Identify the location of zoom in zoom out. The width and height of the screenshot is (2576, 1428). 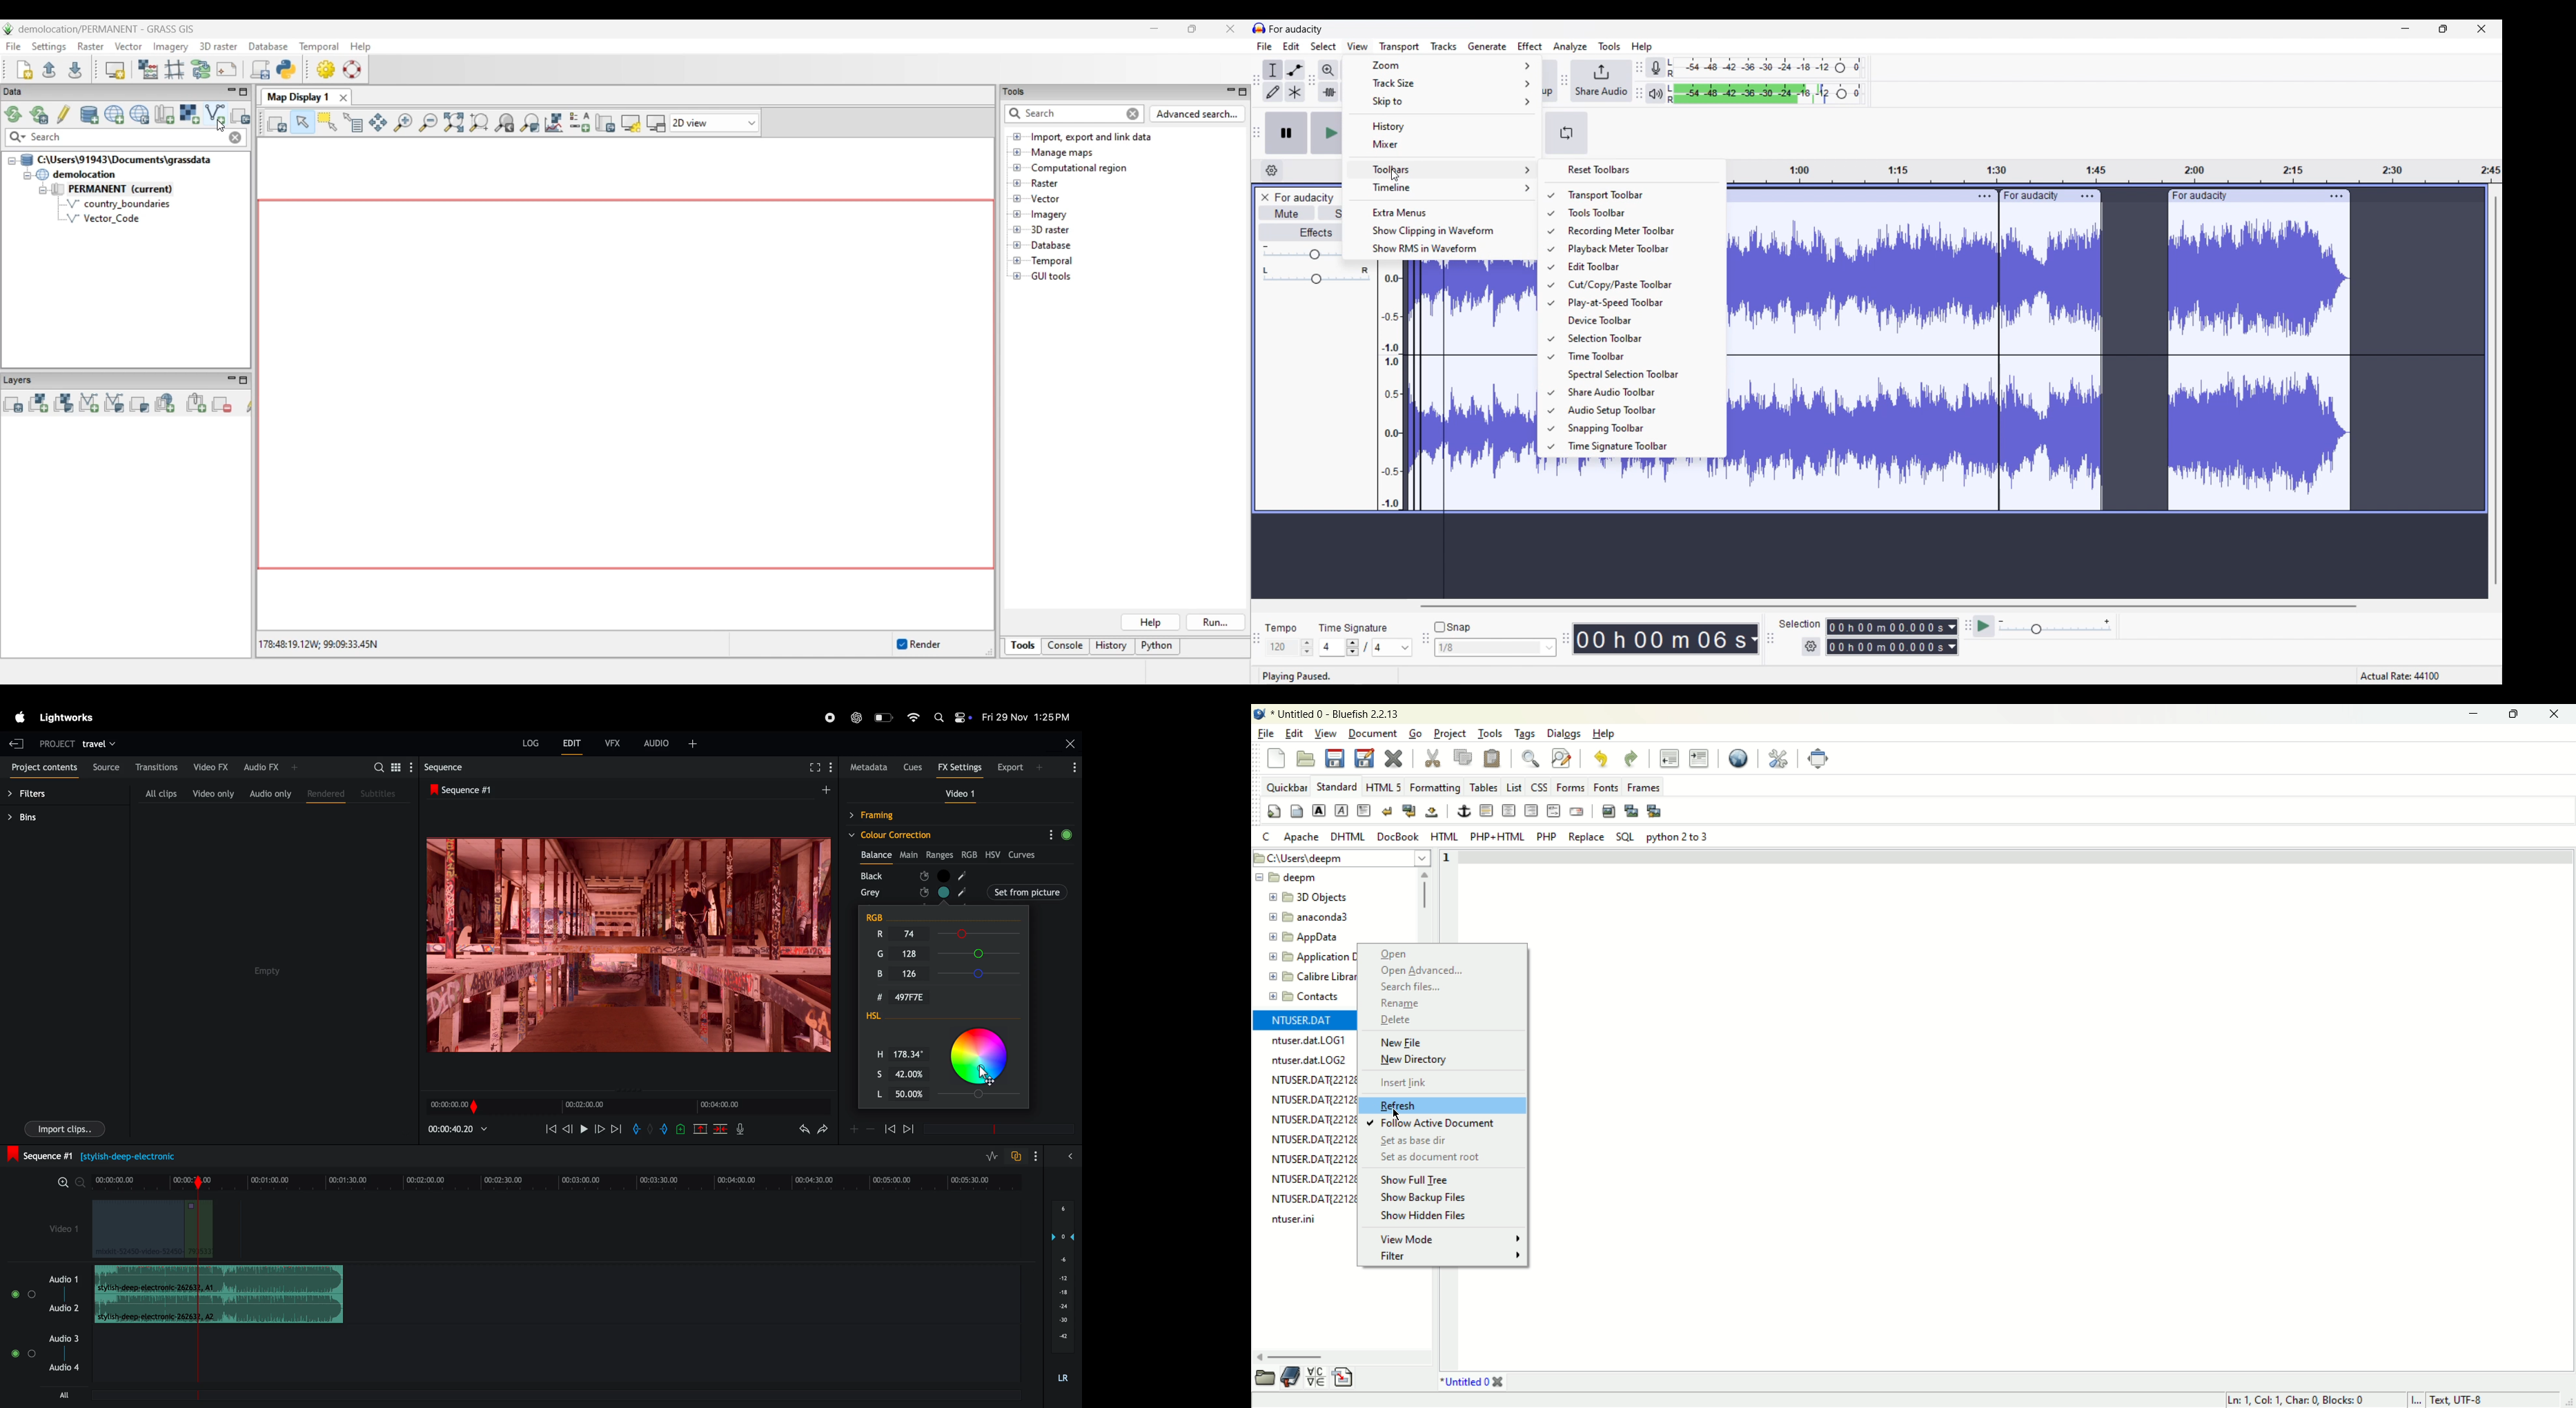
(861, 1129).